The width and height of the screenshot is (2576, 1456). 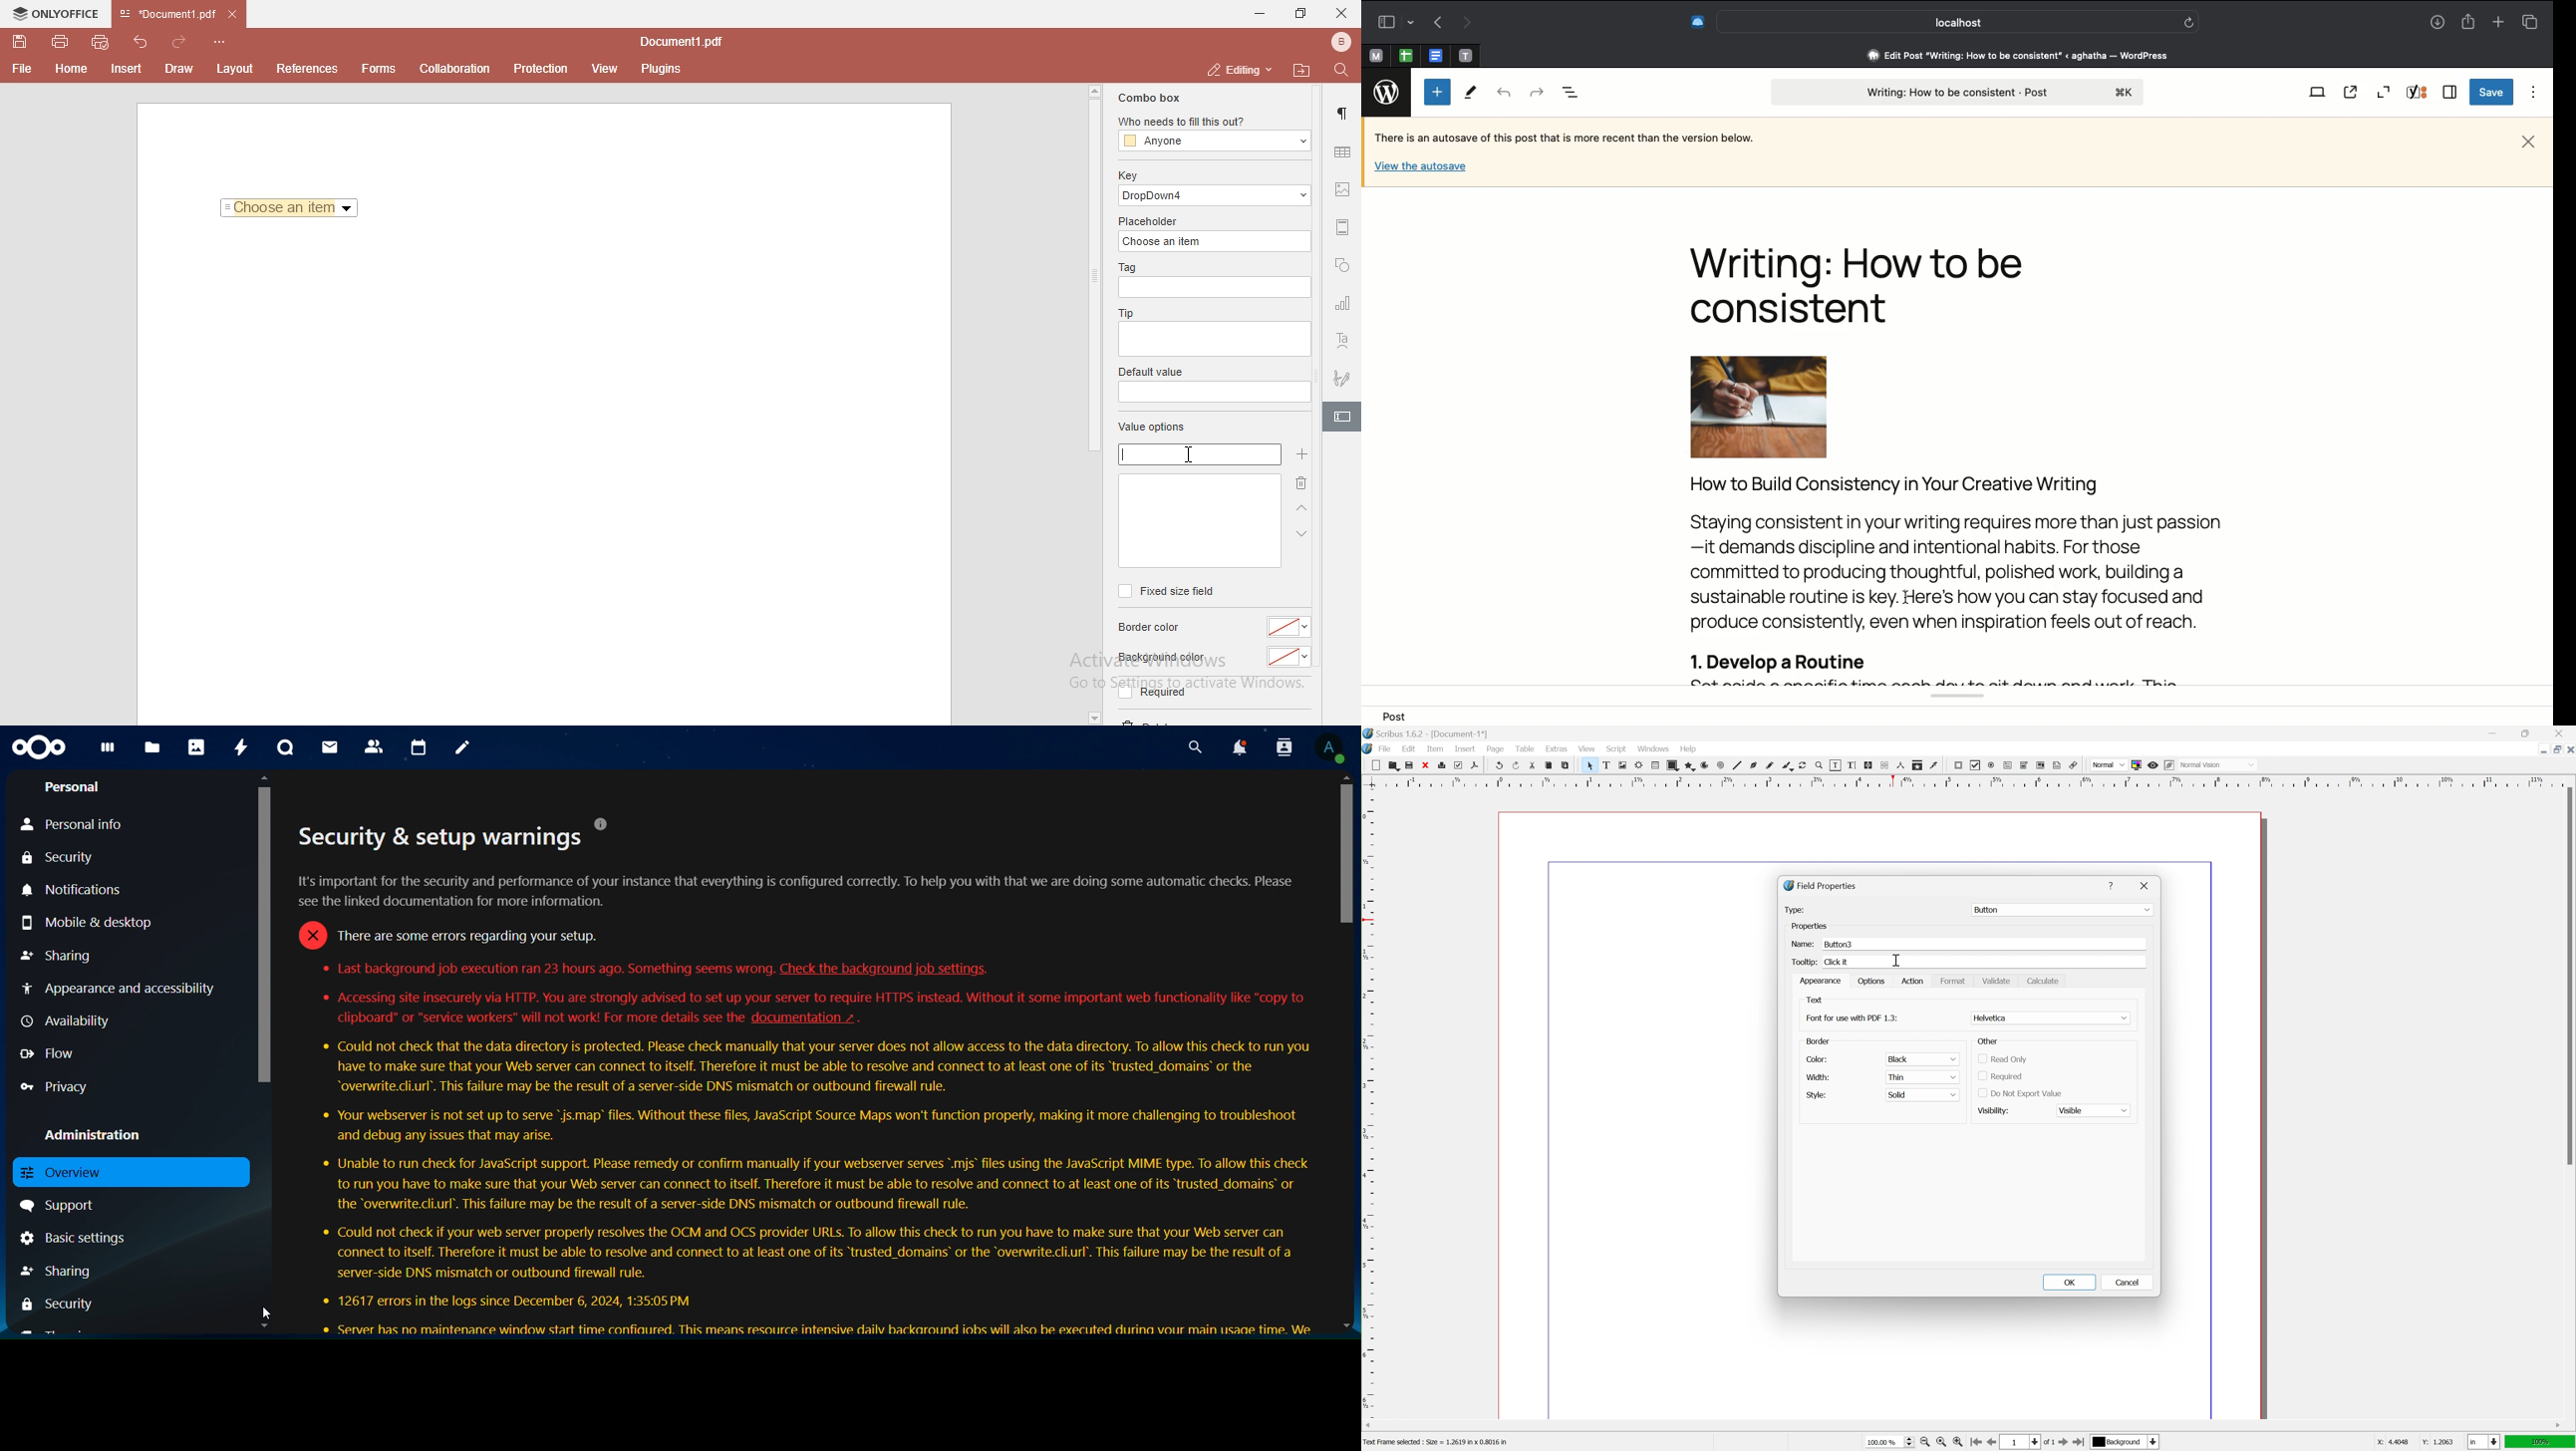 I want to click on Do not export value, so click(x=2023, y=1094).